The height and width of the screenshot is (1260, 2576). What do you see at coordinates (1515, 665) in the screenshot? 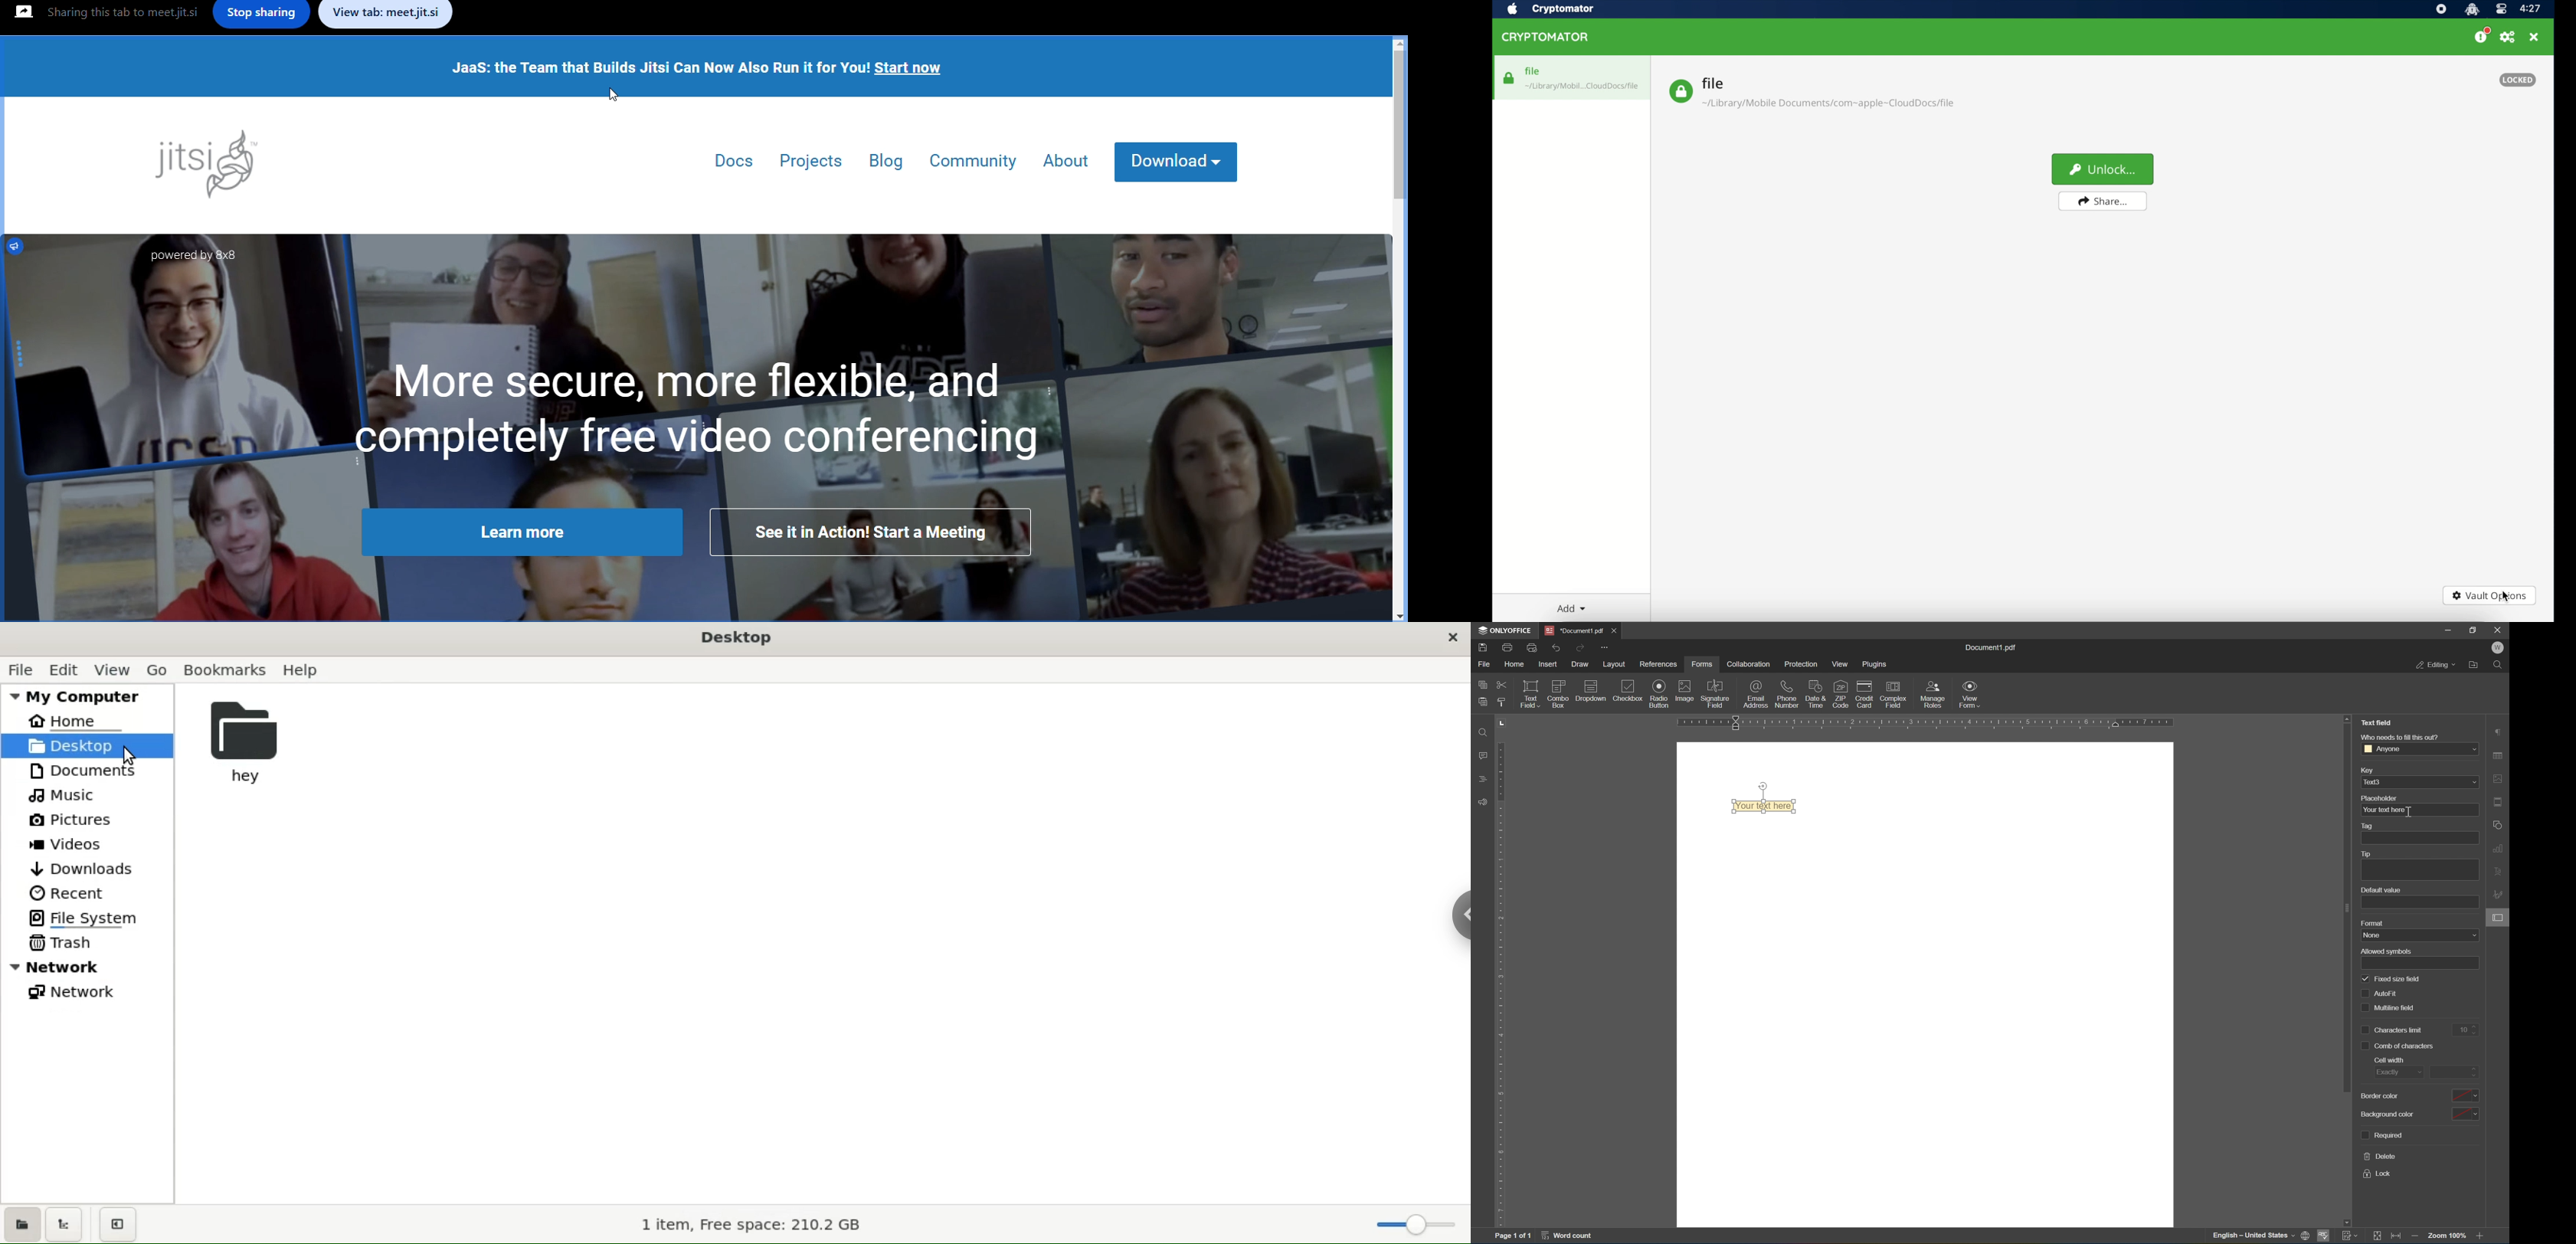
I see `home` at bounding box center [1515, 665].